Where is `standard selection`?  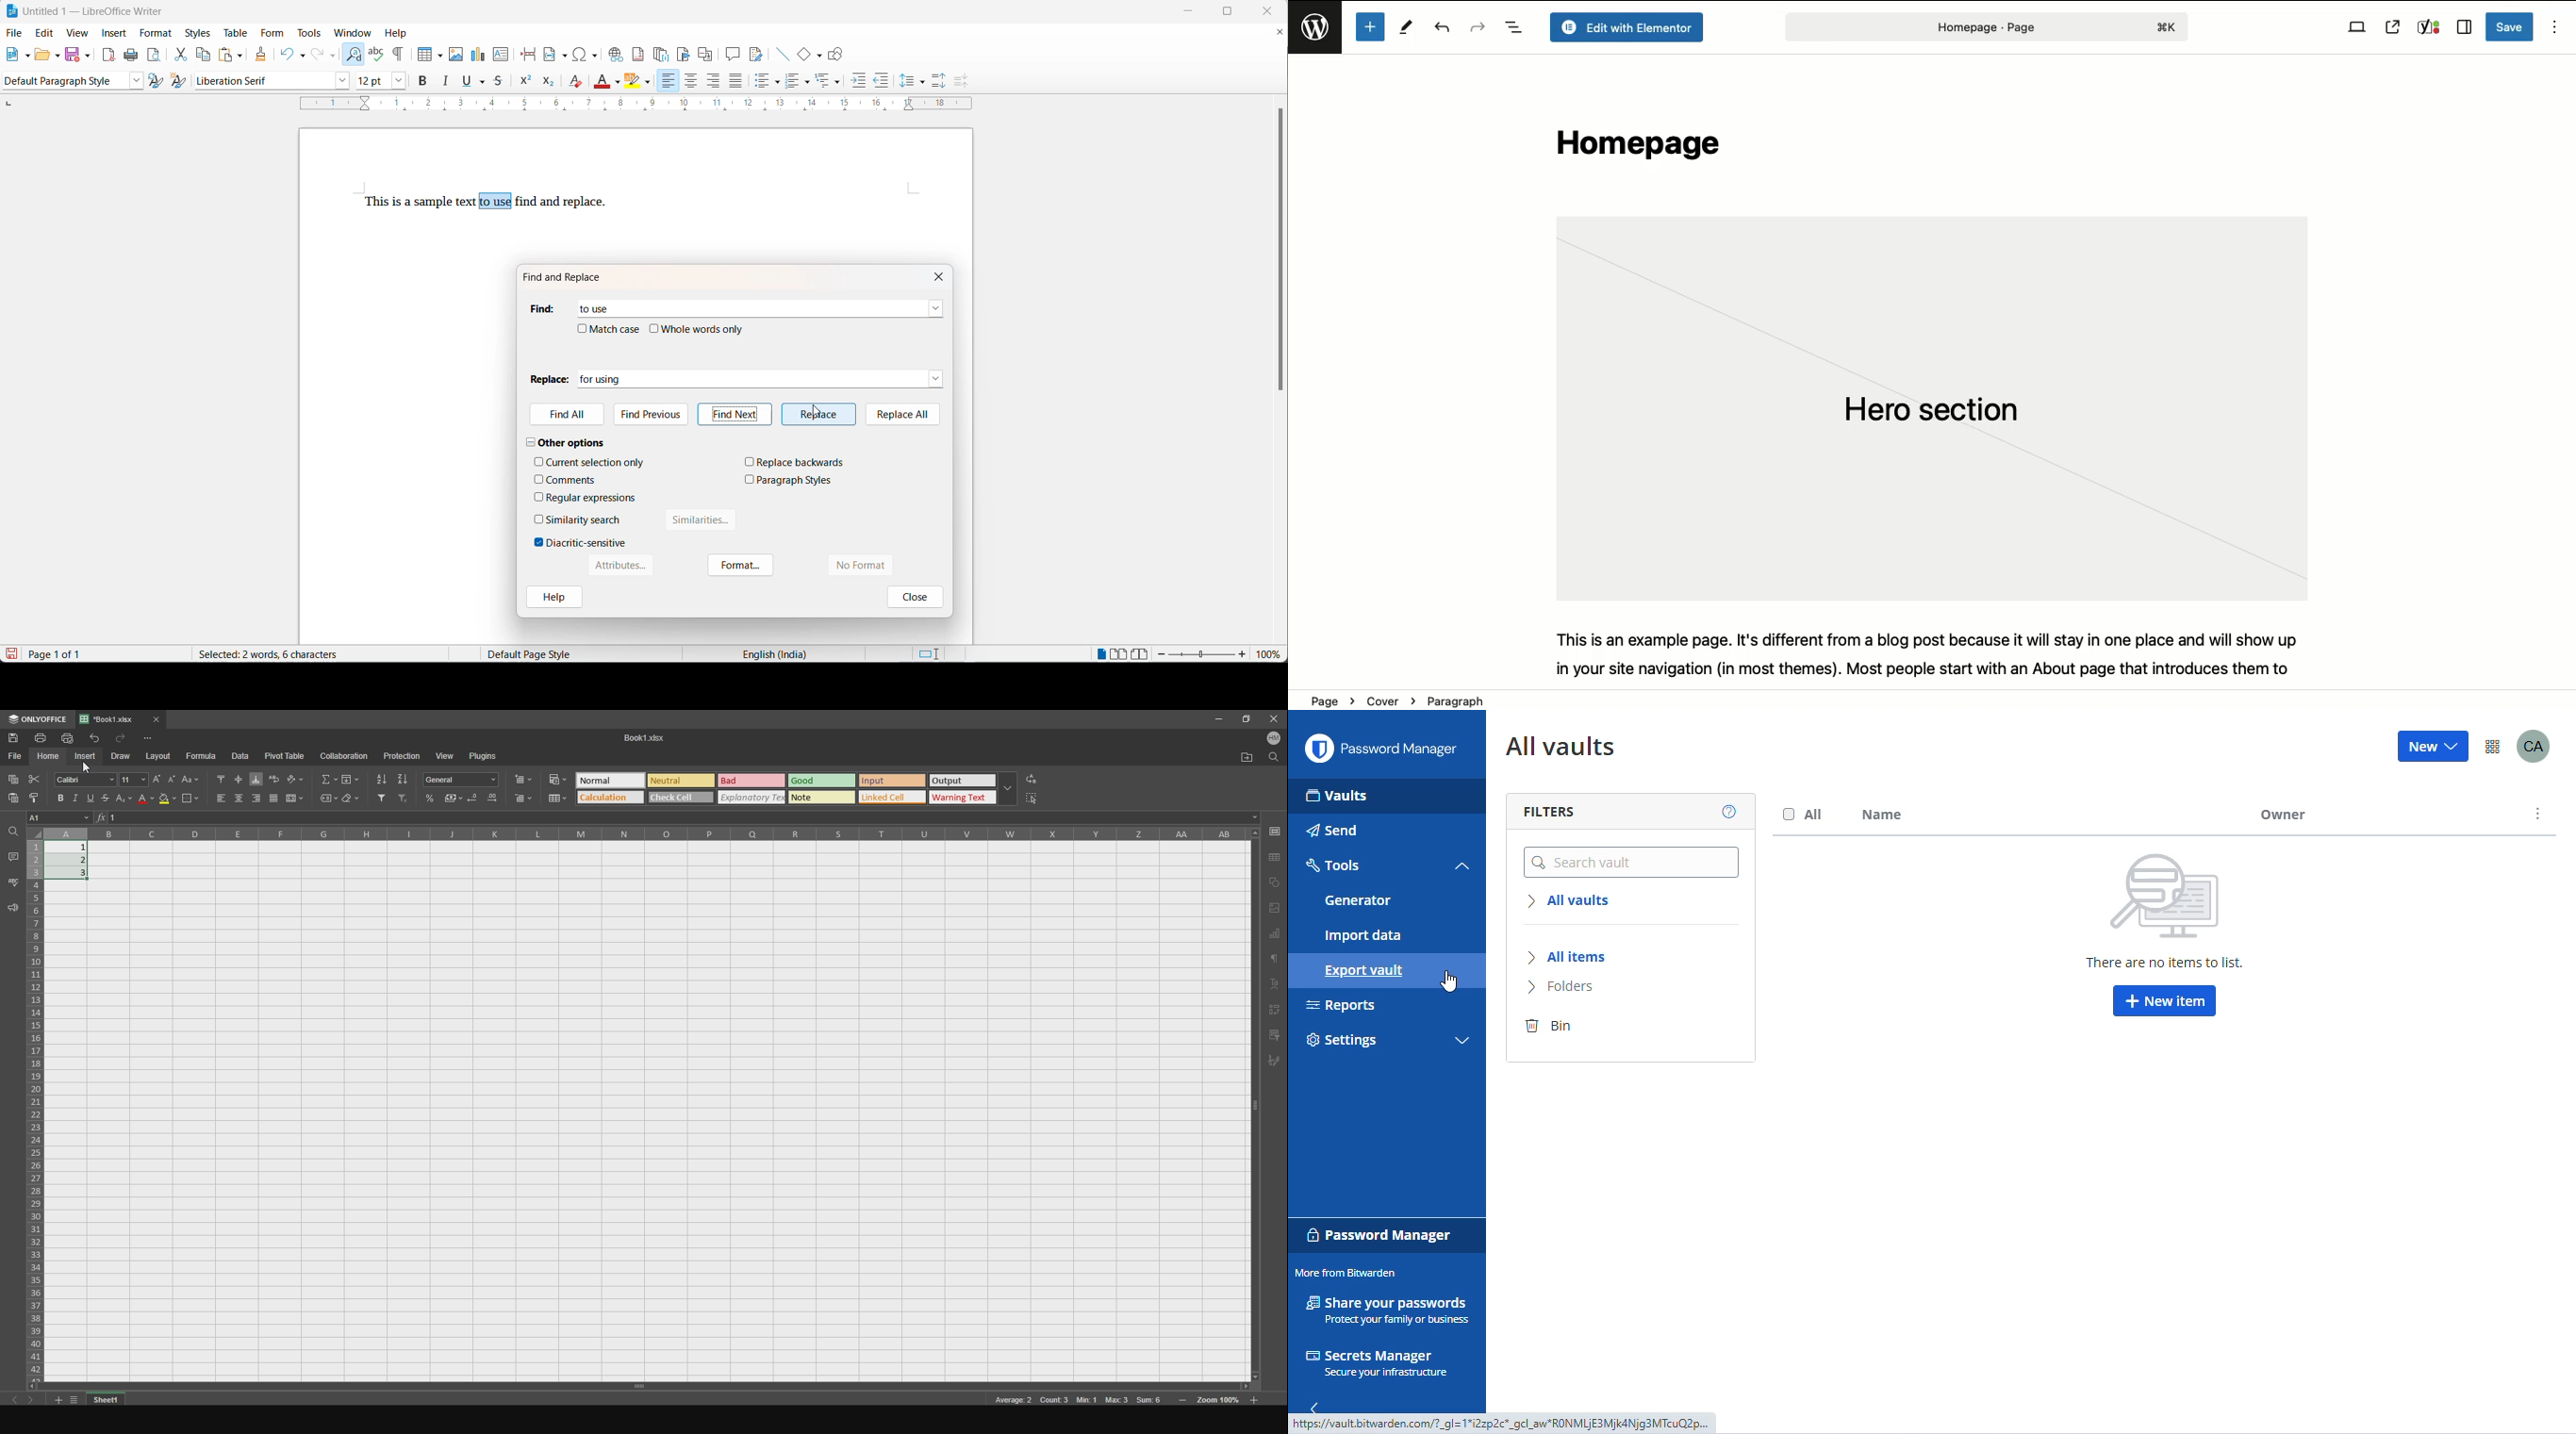 standard selection is located at coordinates (928, 654).